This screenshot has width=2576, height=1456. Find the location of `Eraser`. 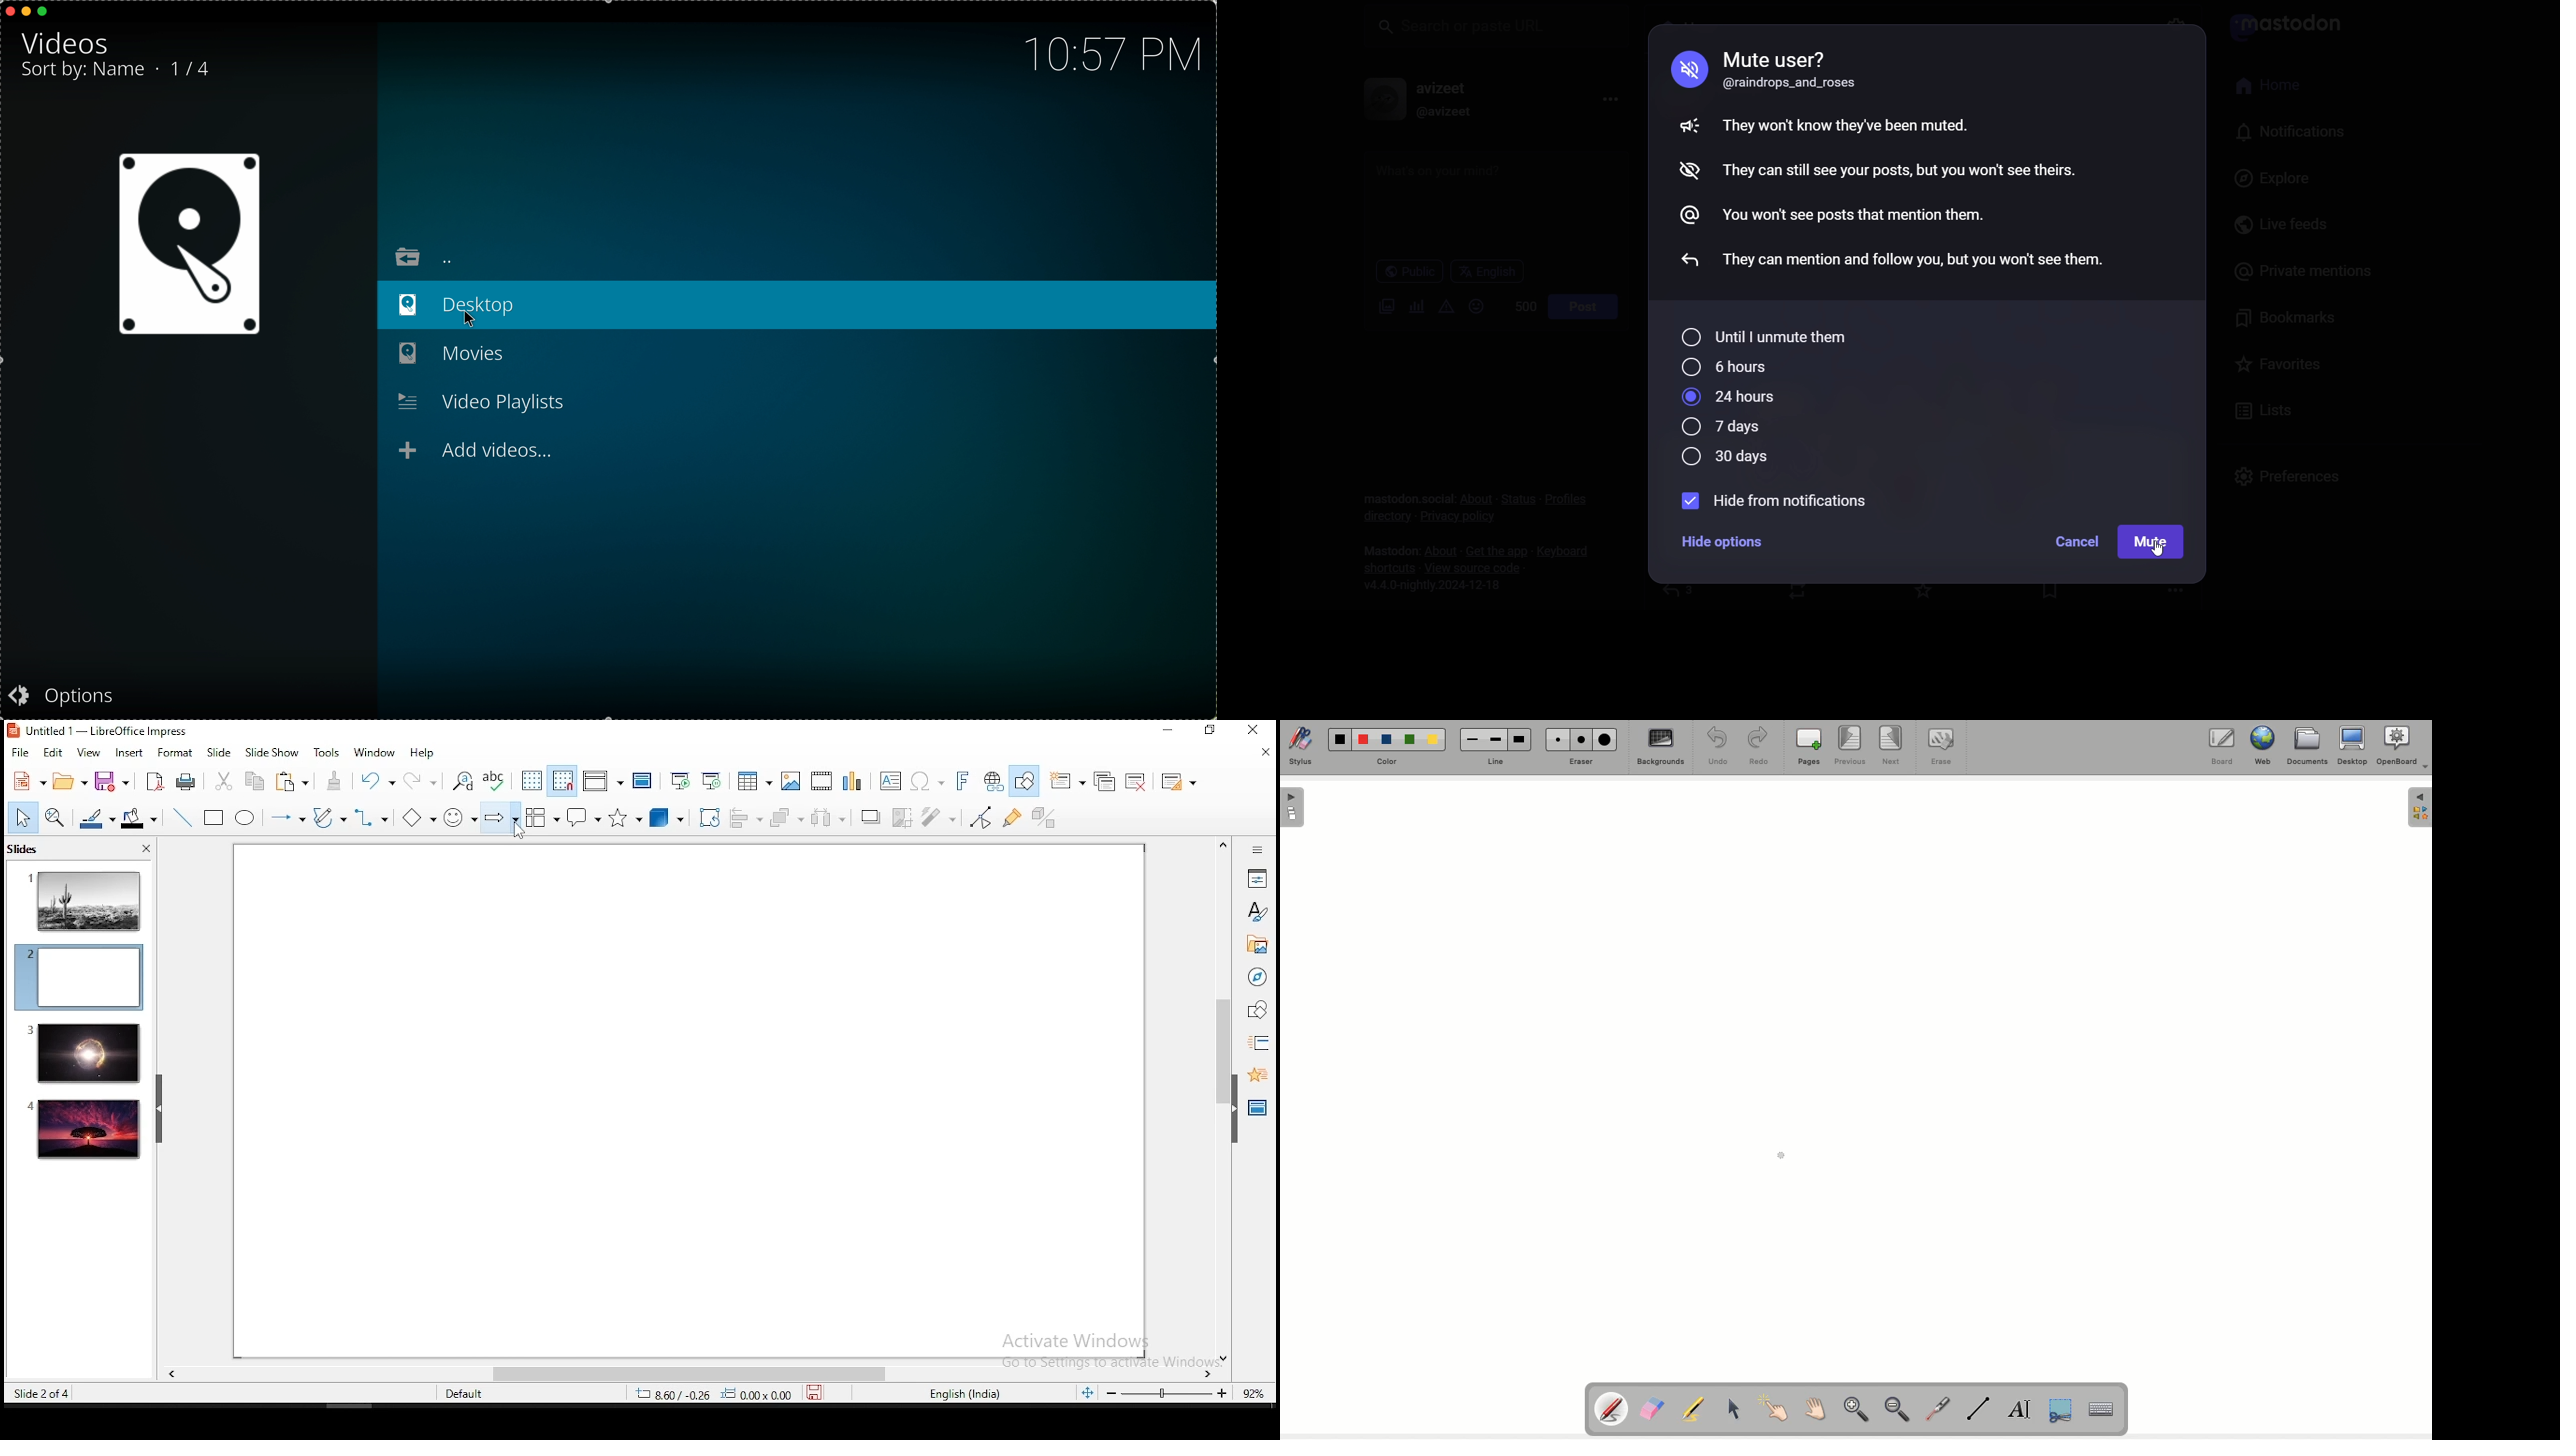

Eraser is located at coordinates (1654, 1408).